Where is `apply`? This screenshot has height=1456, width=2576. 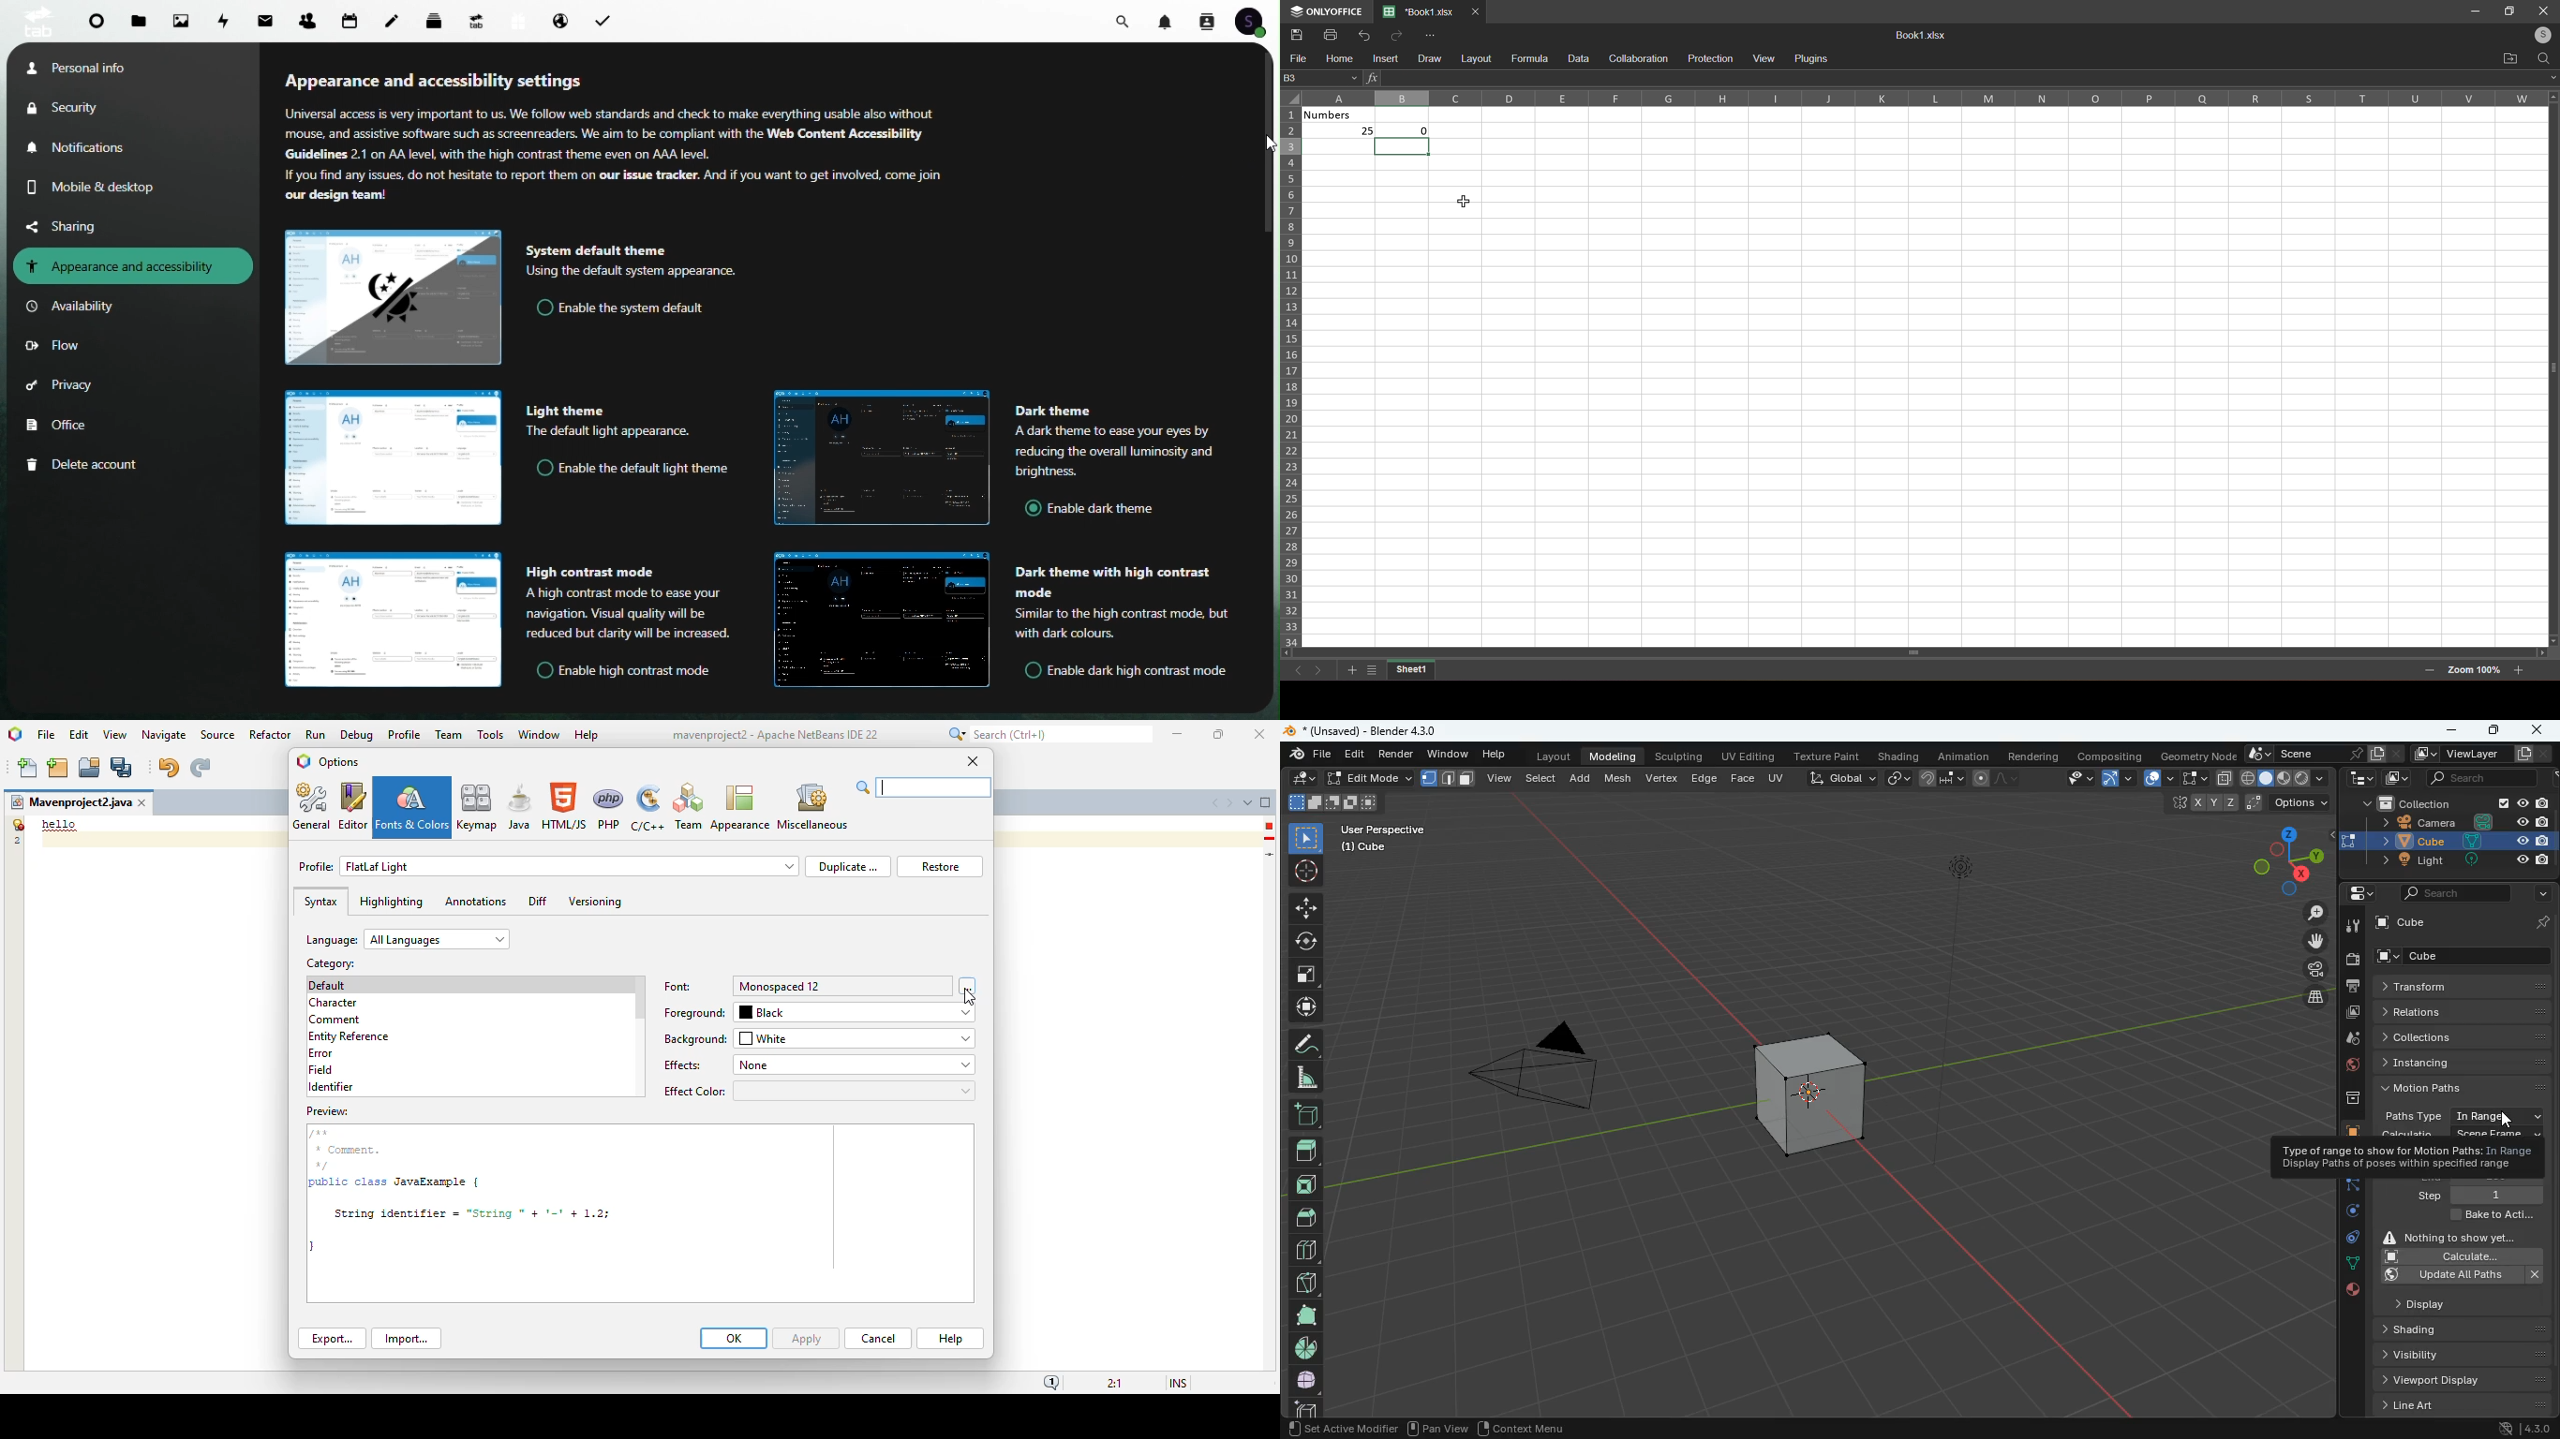 apply is located at coordinates (806, 1339).